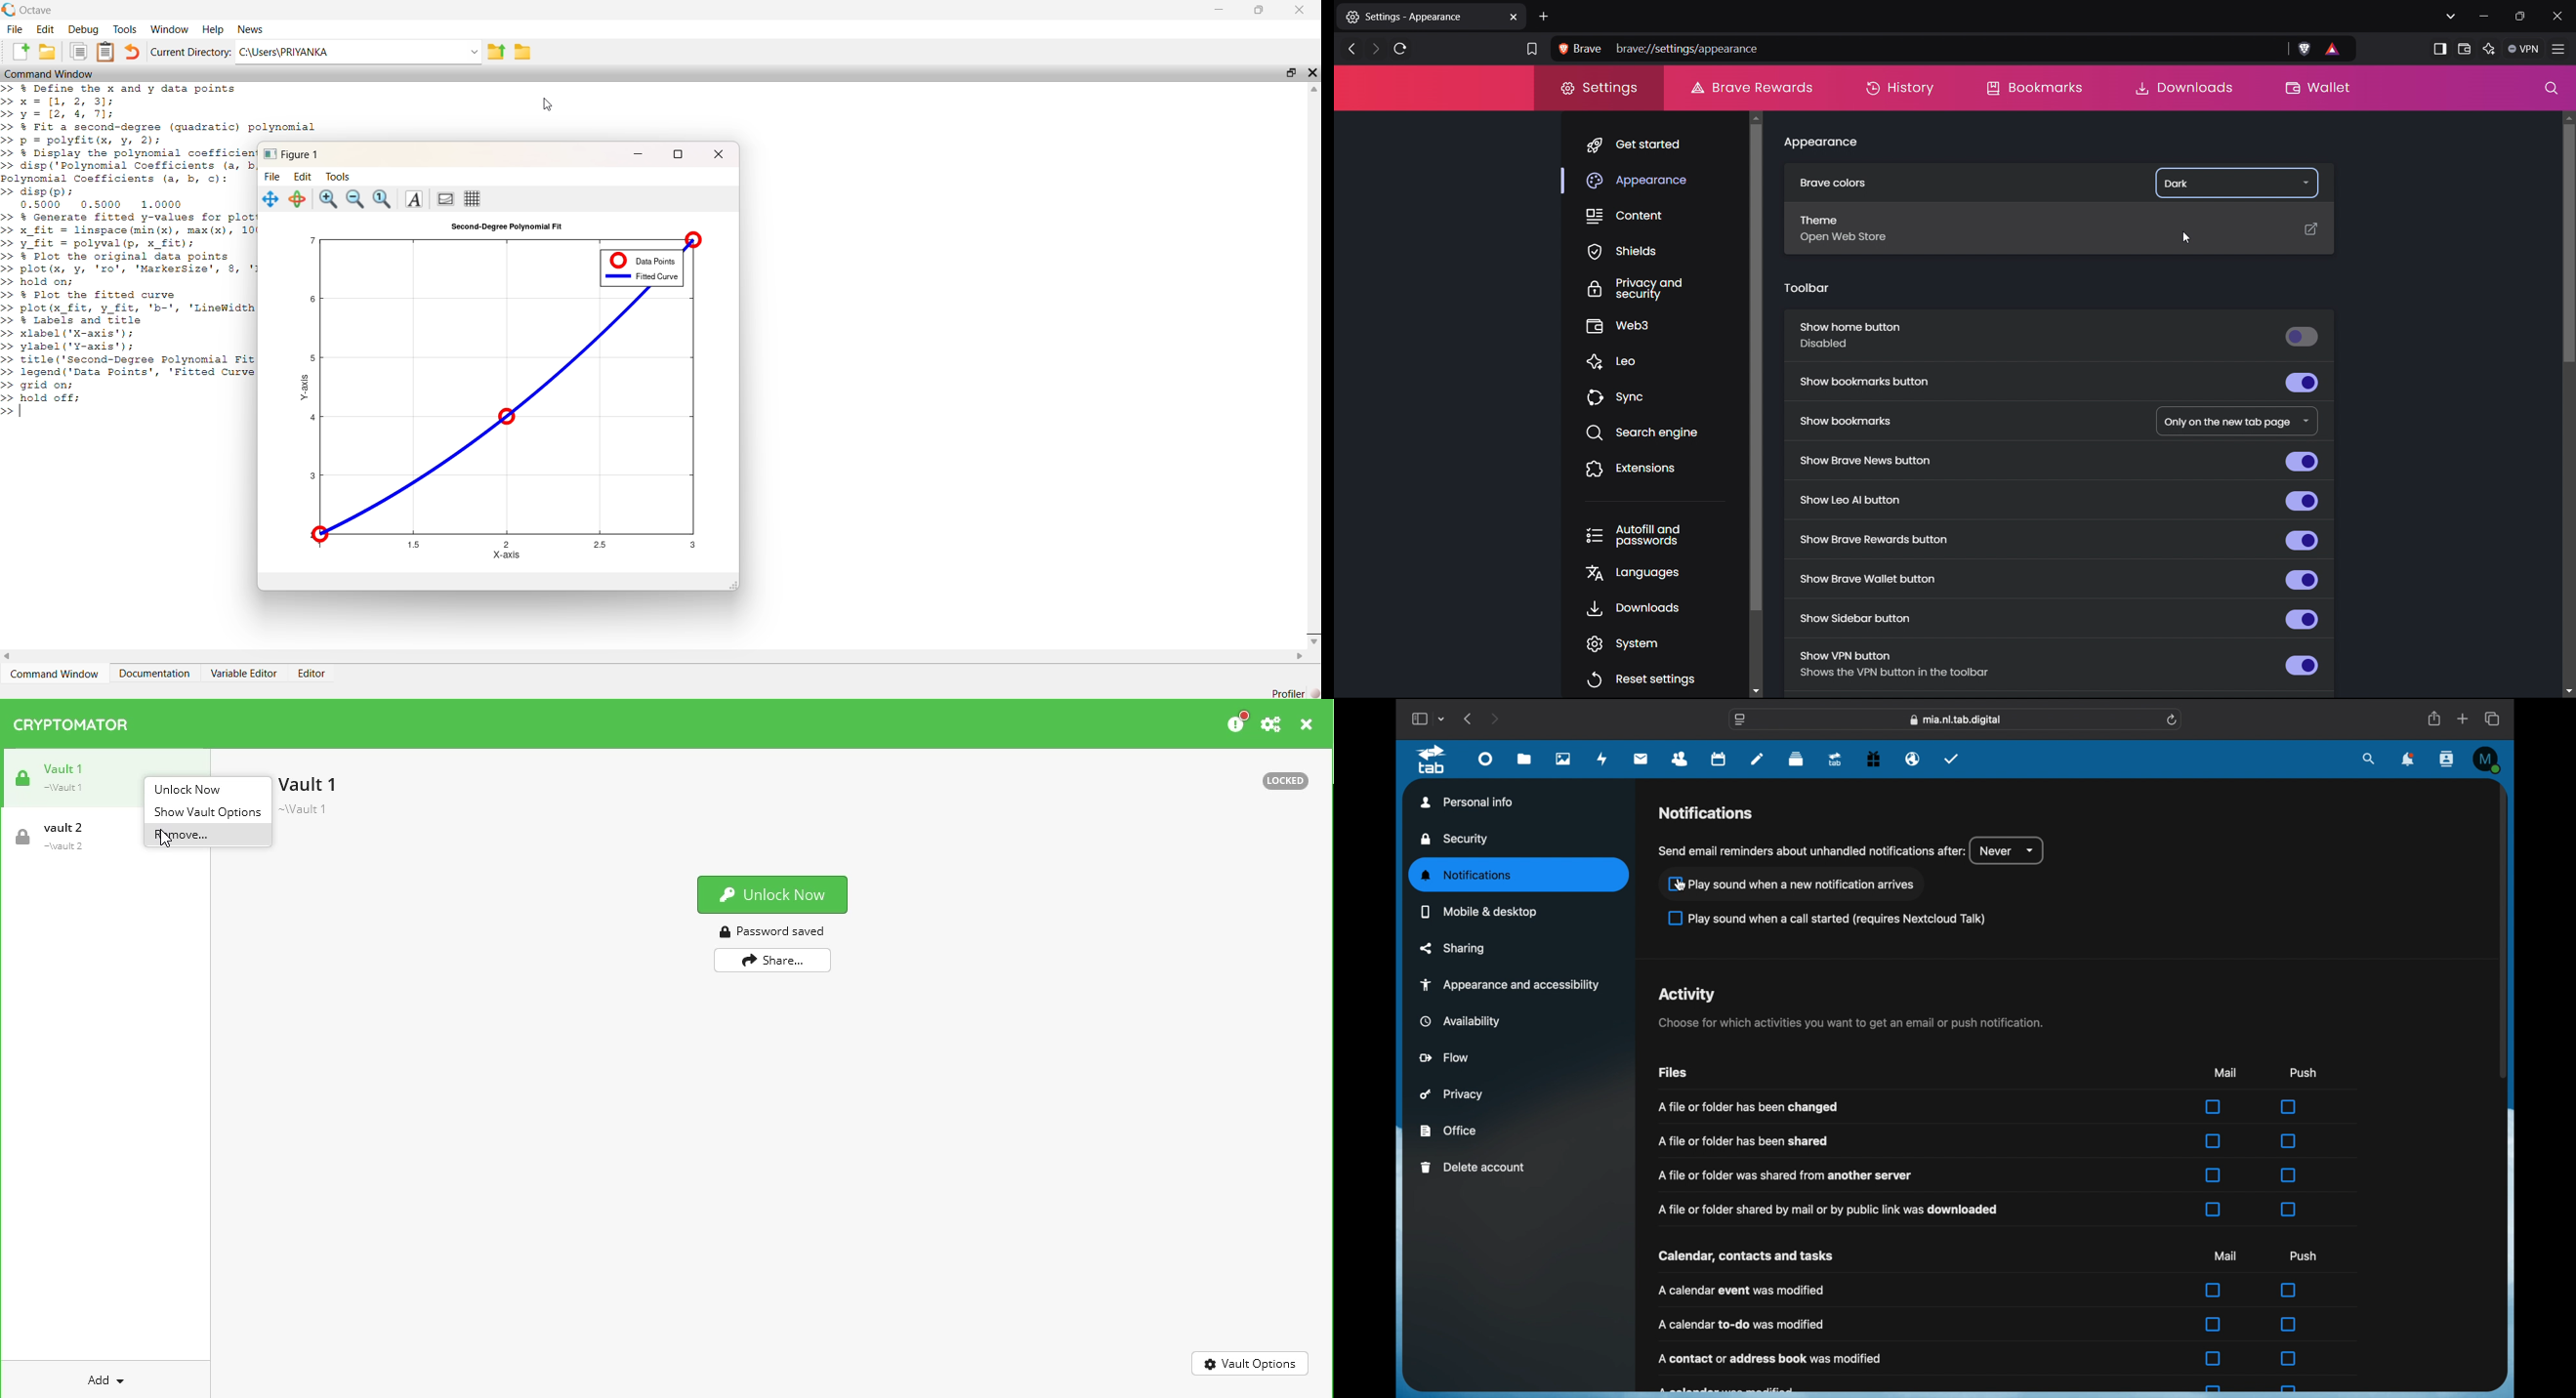 The image size is (2576, 1400). What do you see at coordinates (1812, 850) in the screenshot?
I see `info` at bounding box center [1812, 850].